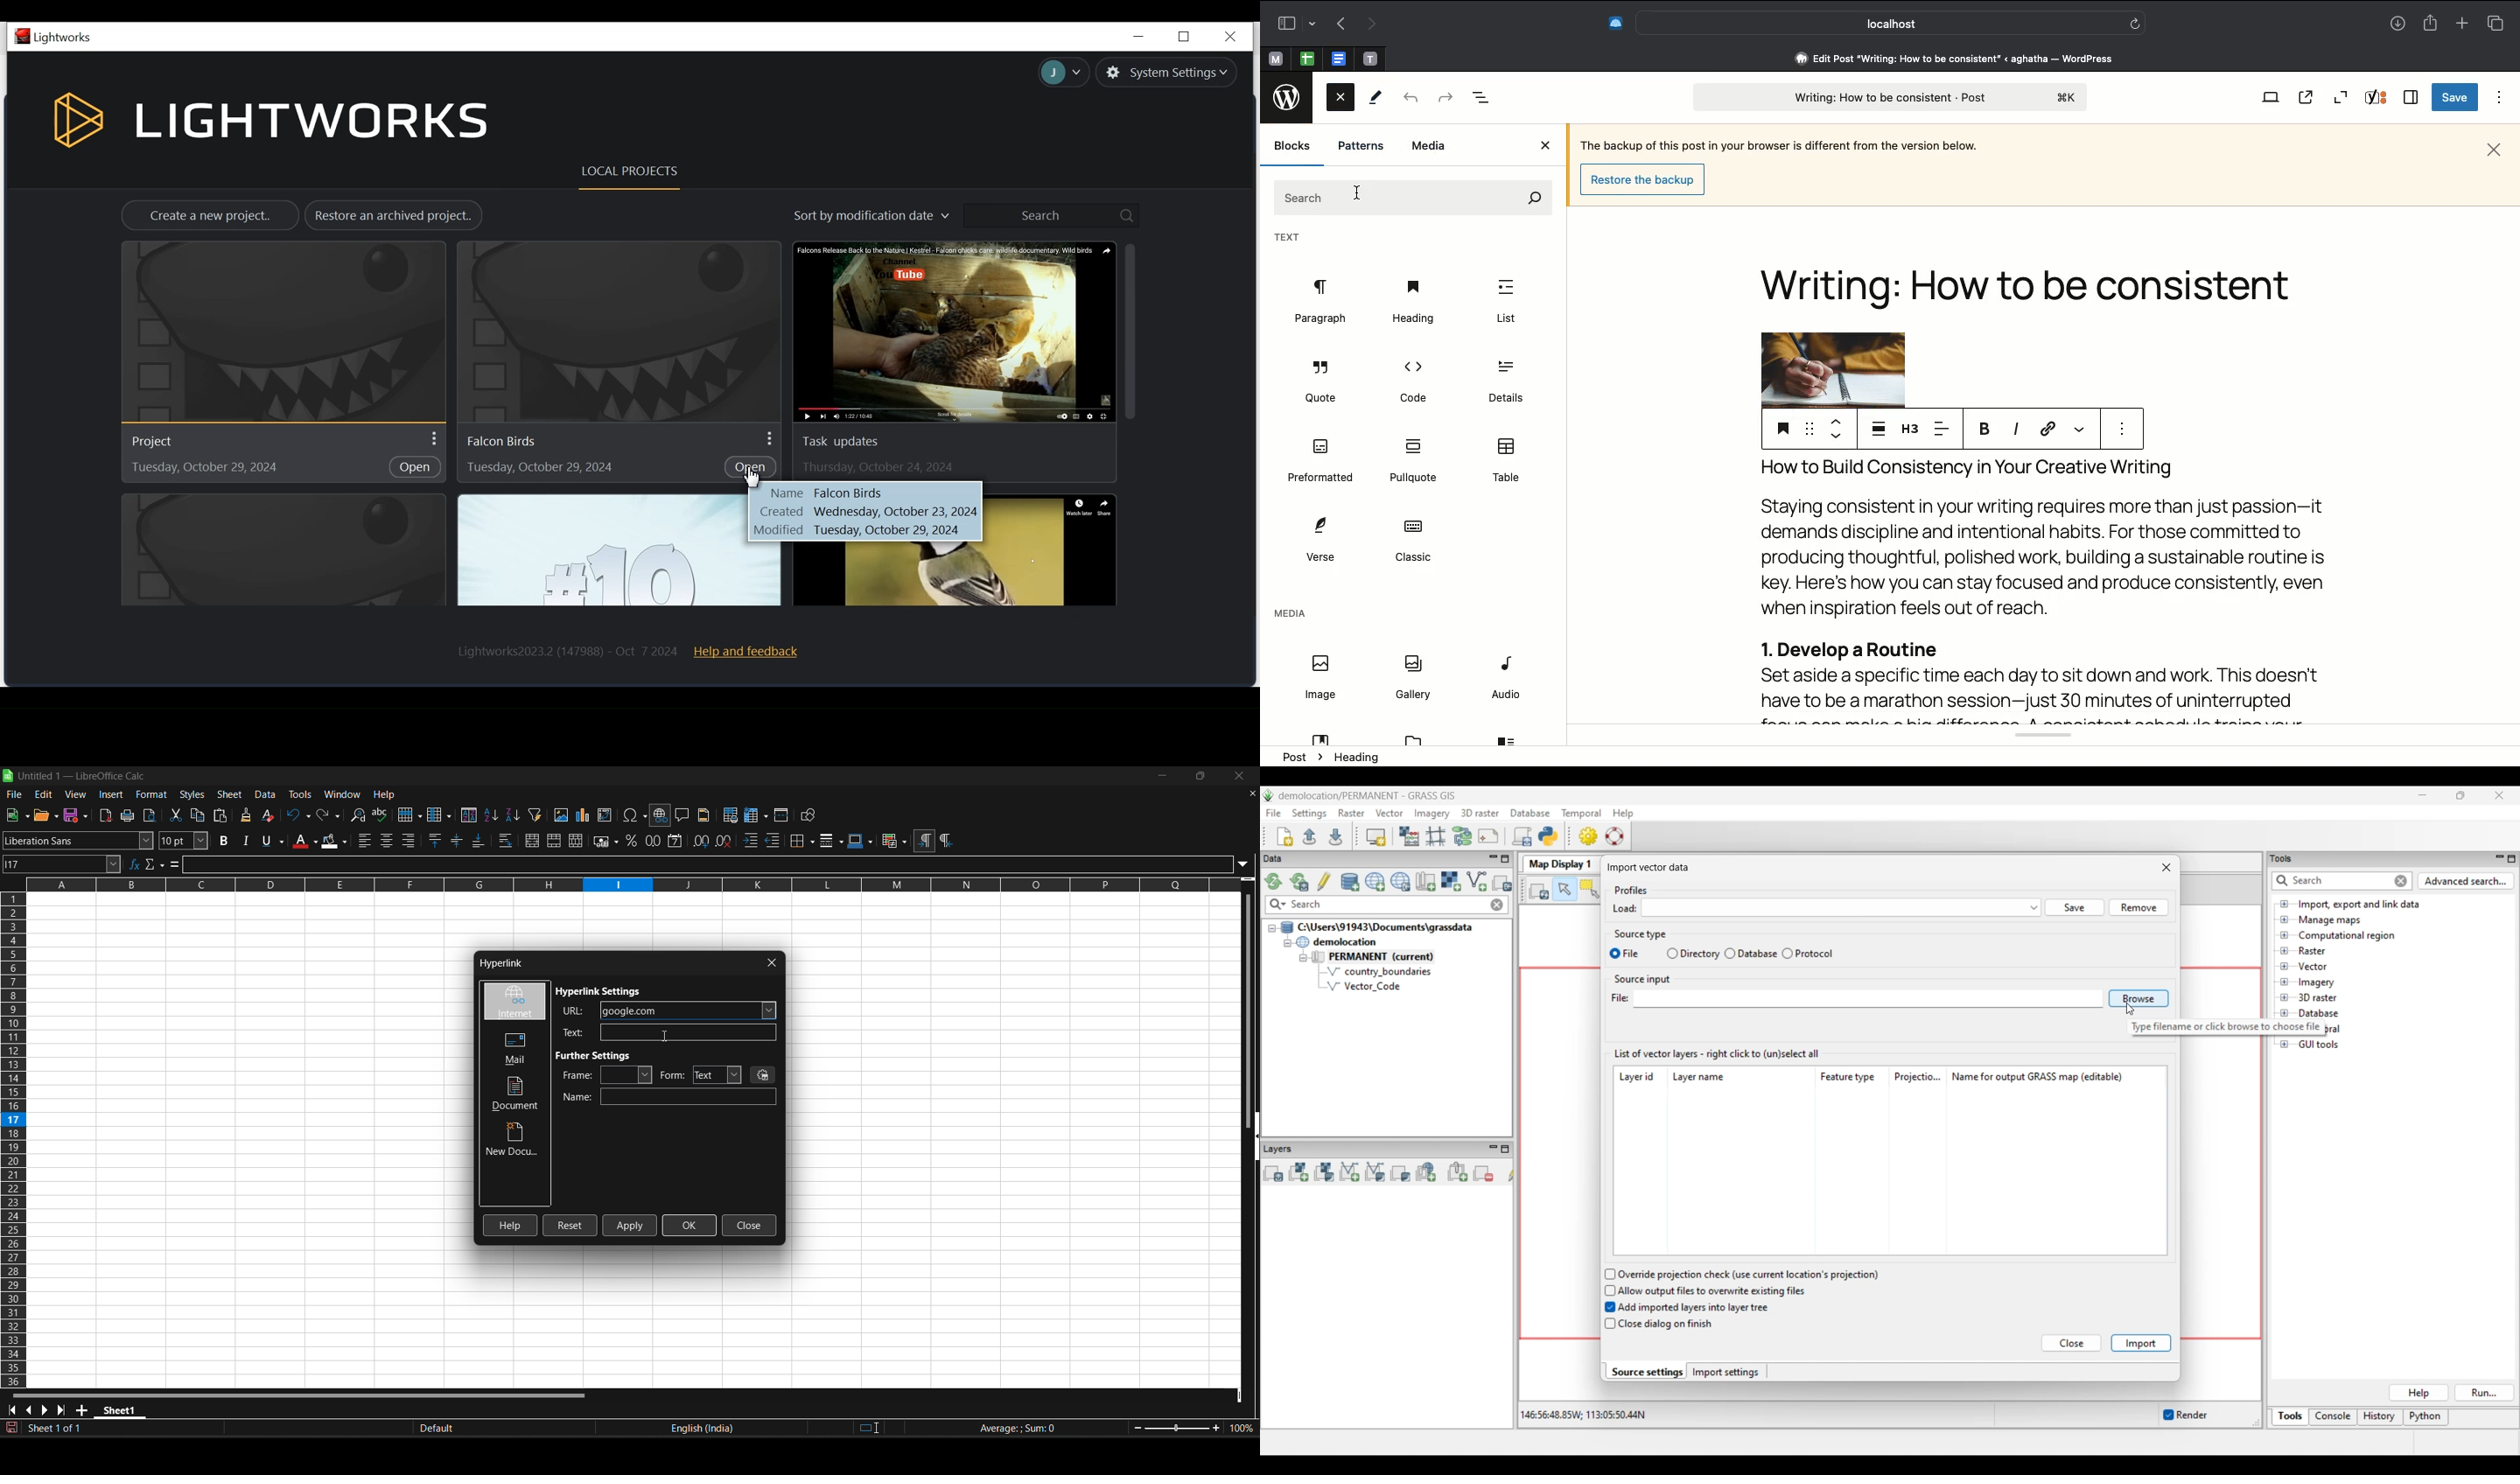 The width and height of the screenshot is (2520, 1484). What do you see at coordinates (862, 217) in the screenshot?
I see `Sort by modification date` at bounding box center [862, 217].